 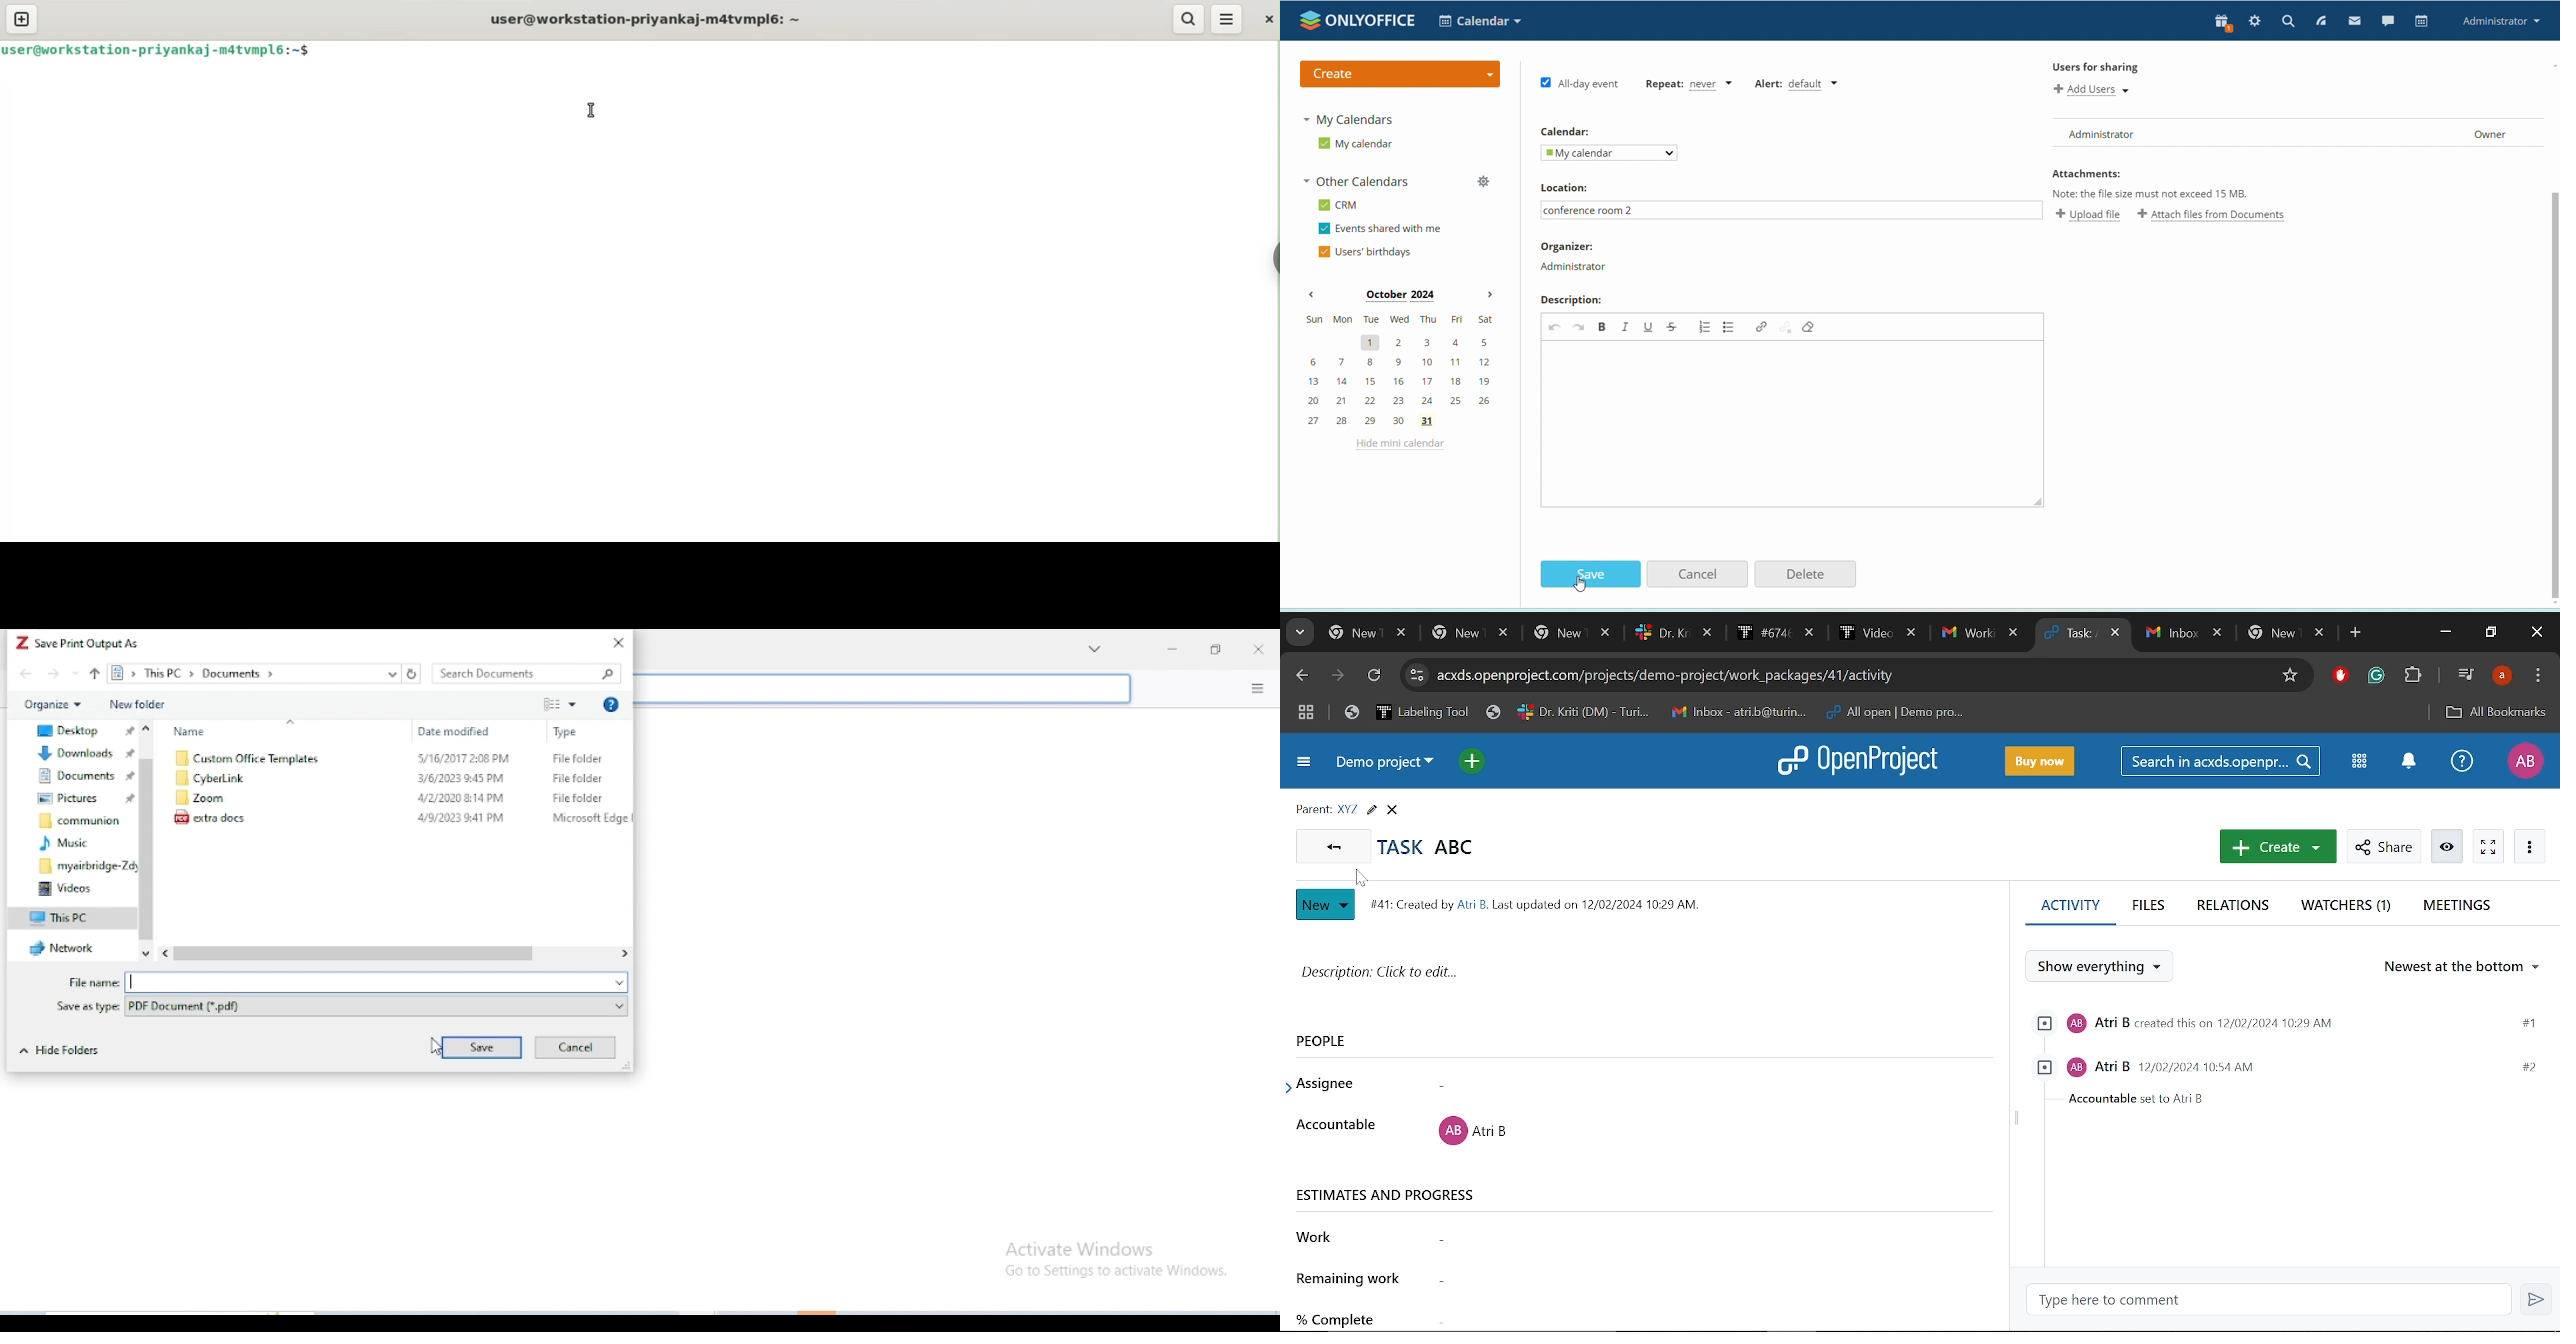 I want to click on People, so click(x=1379, y=1041).